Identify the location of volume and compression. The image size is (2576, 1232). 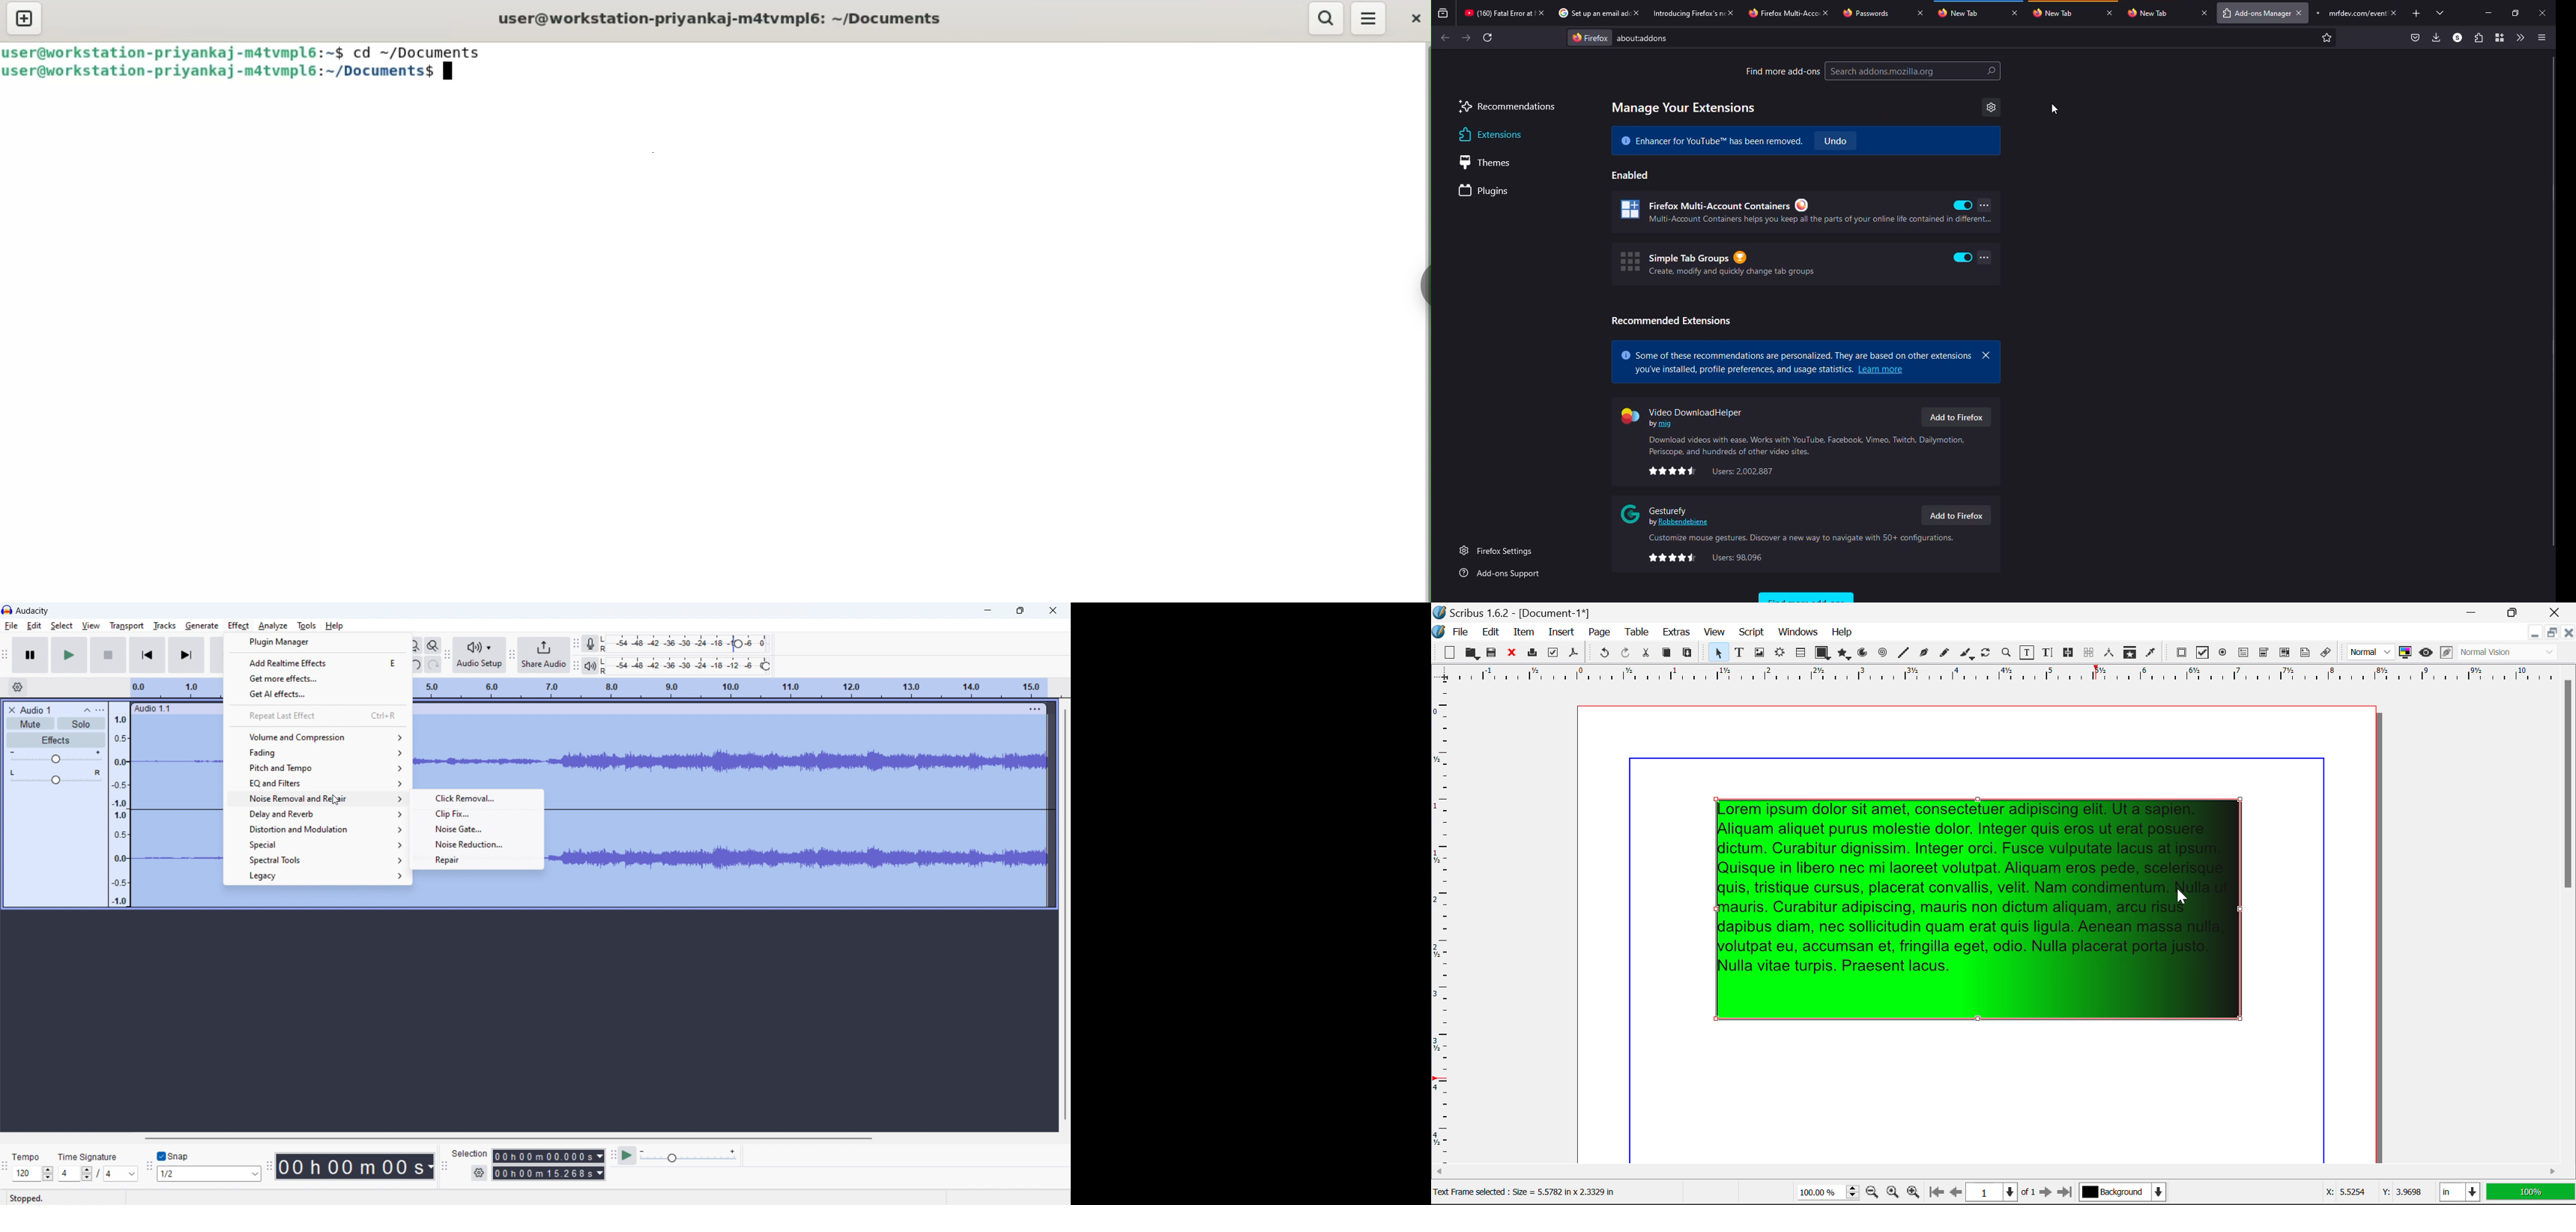
(317, 737).